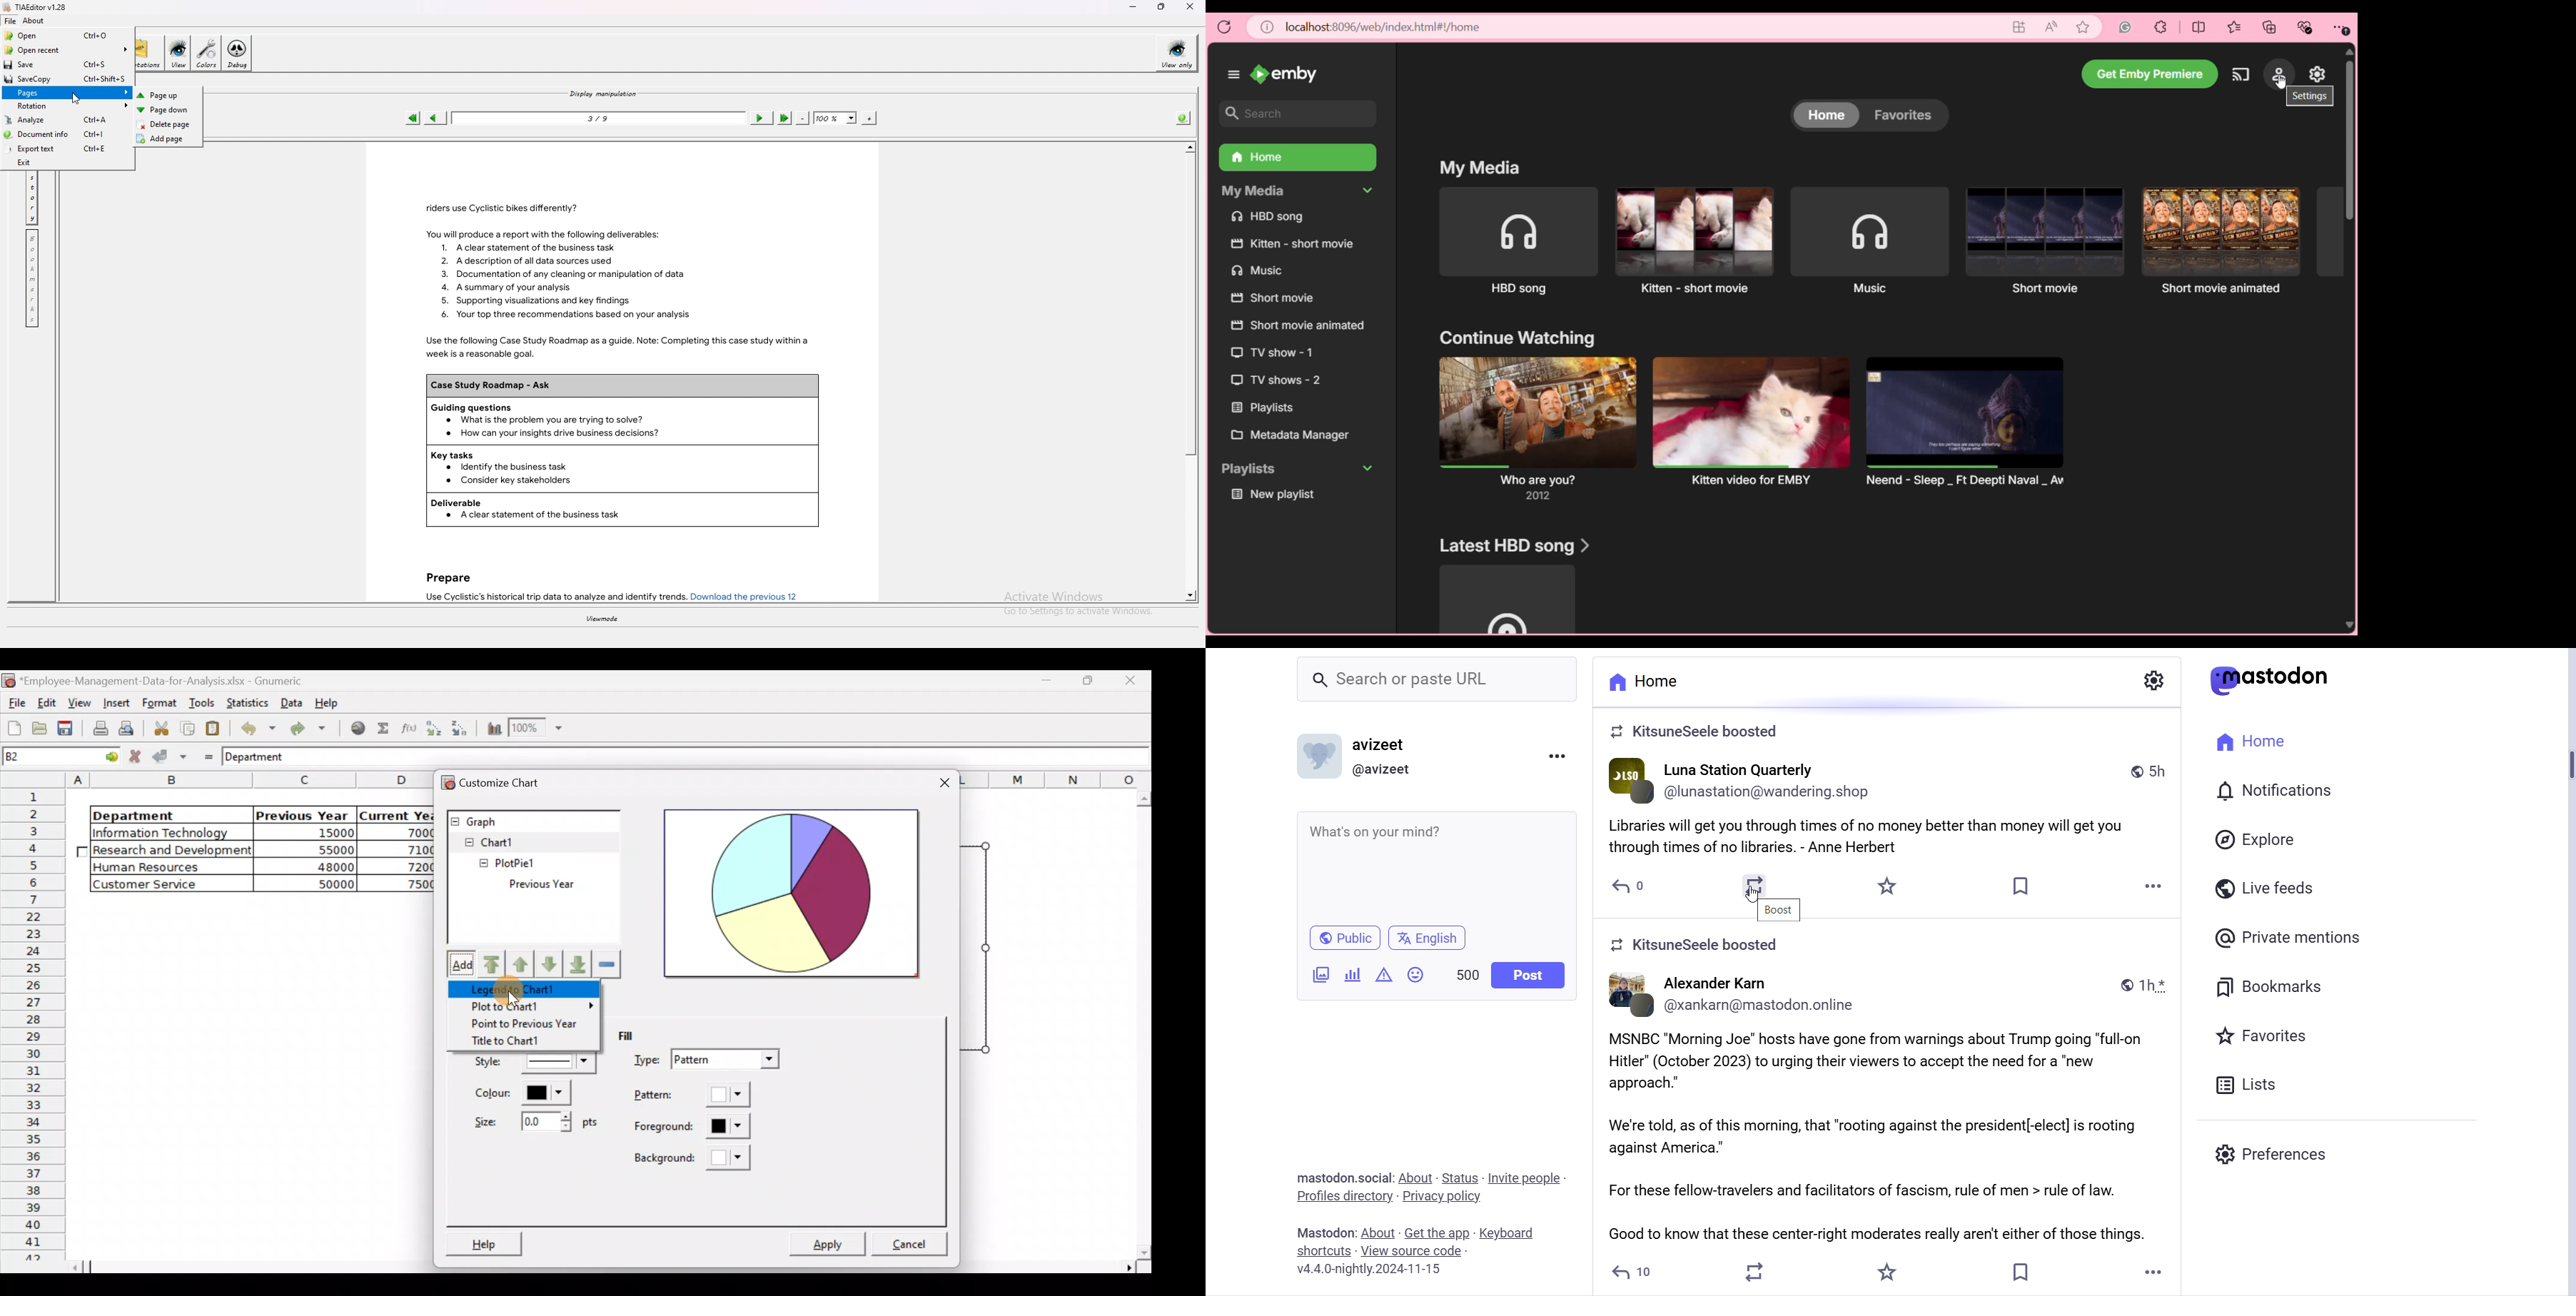 Image resolution: width=2576 pixels, height=1316 pixels. What do you see at coordinates (15, 700) in the screenshot?
I see `File` at bounding box center [15, 700].